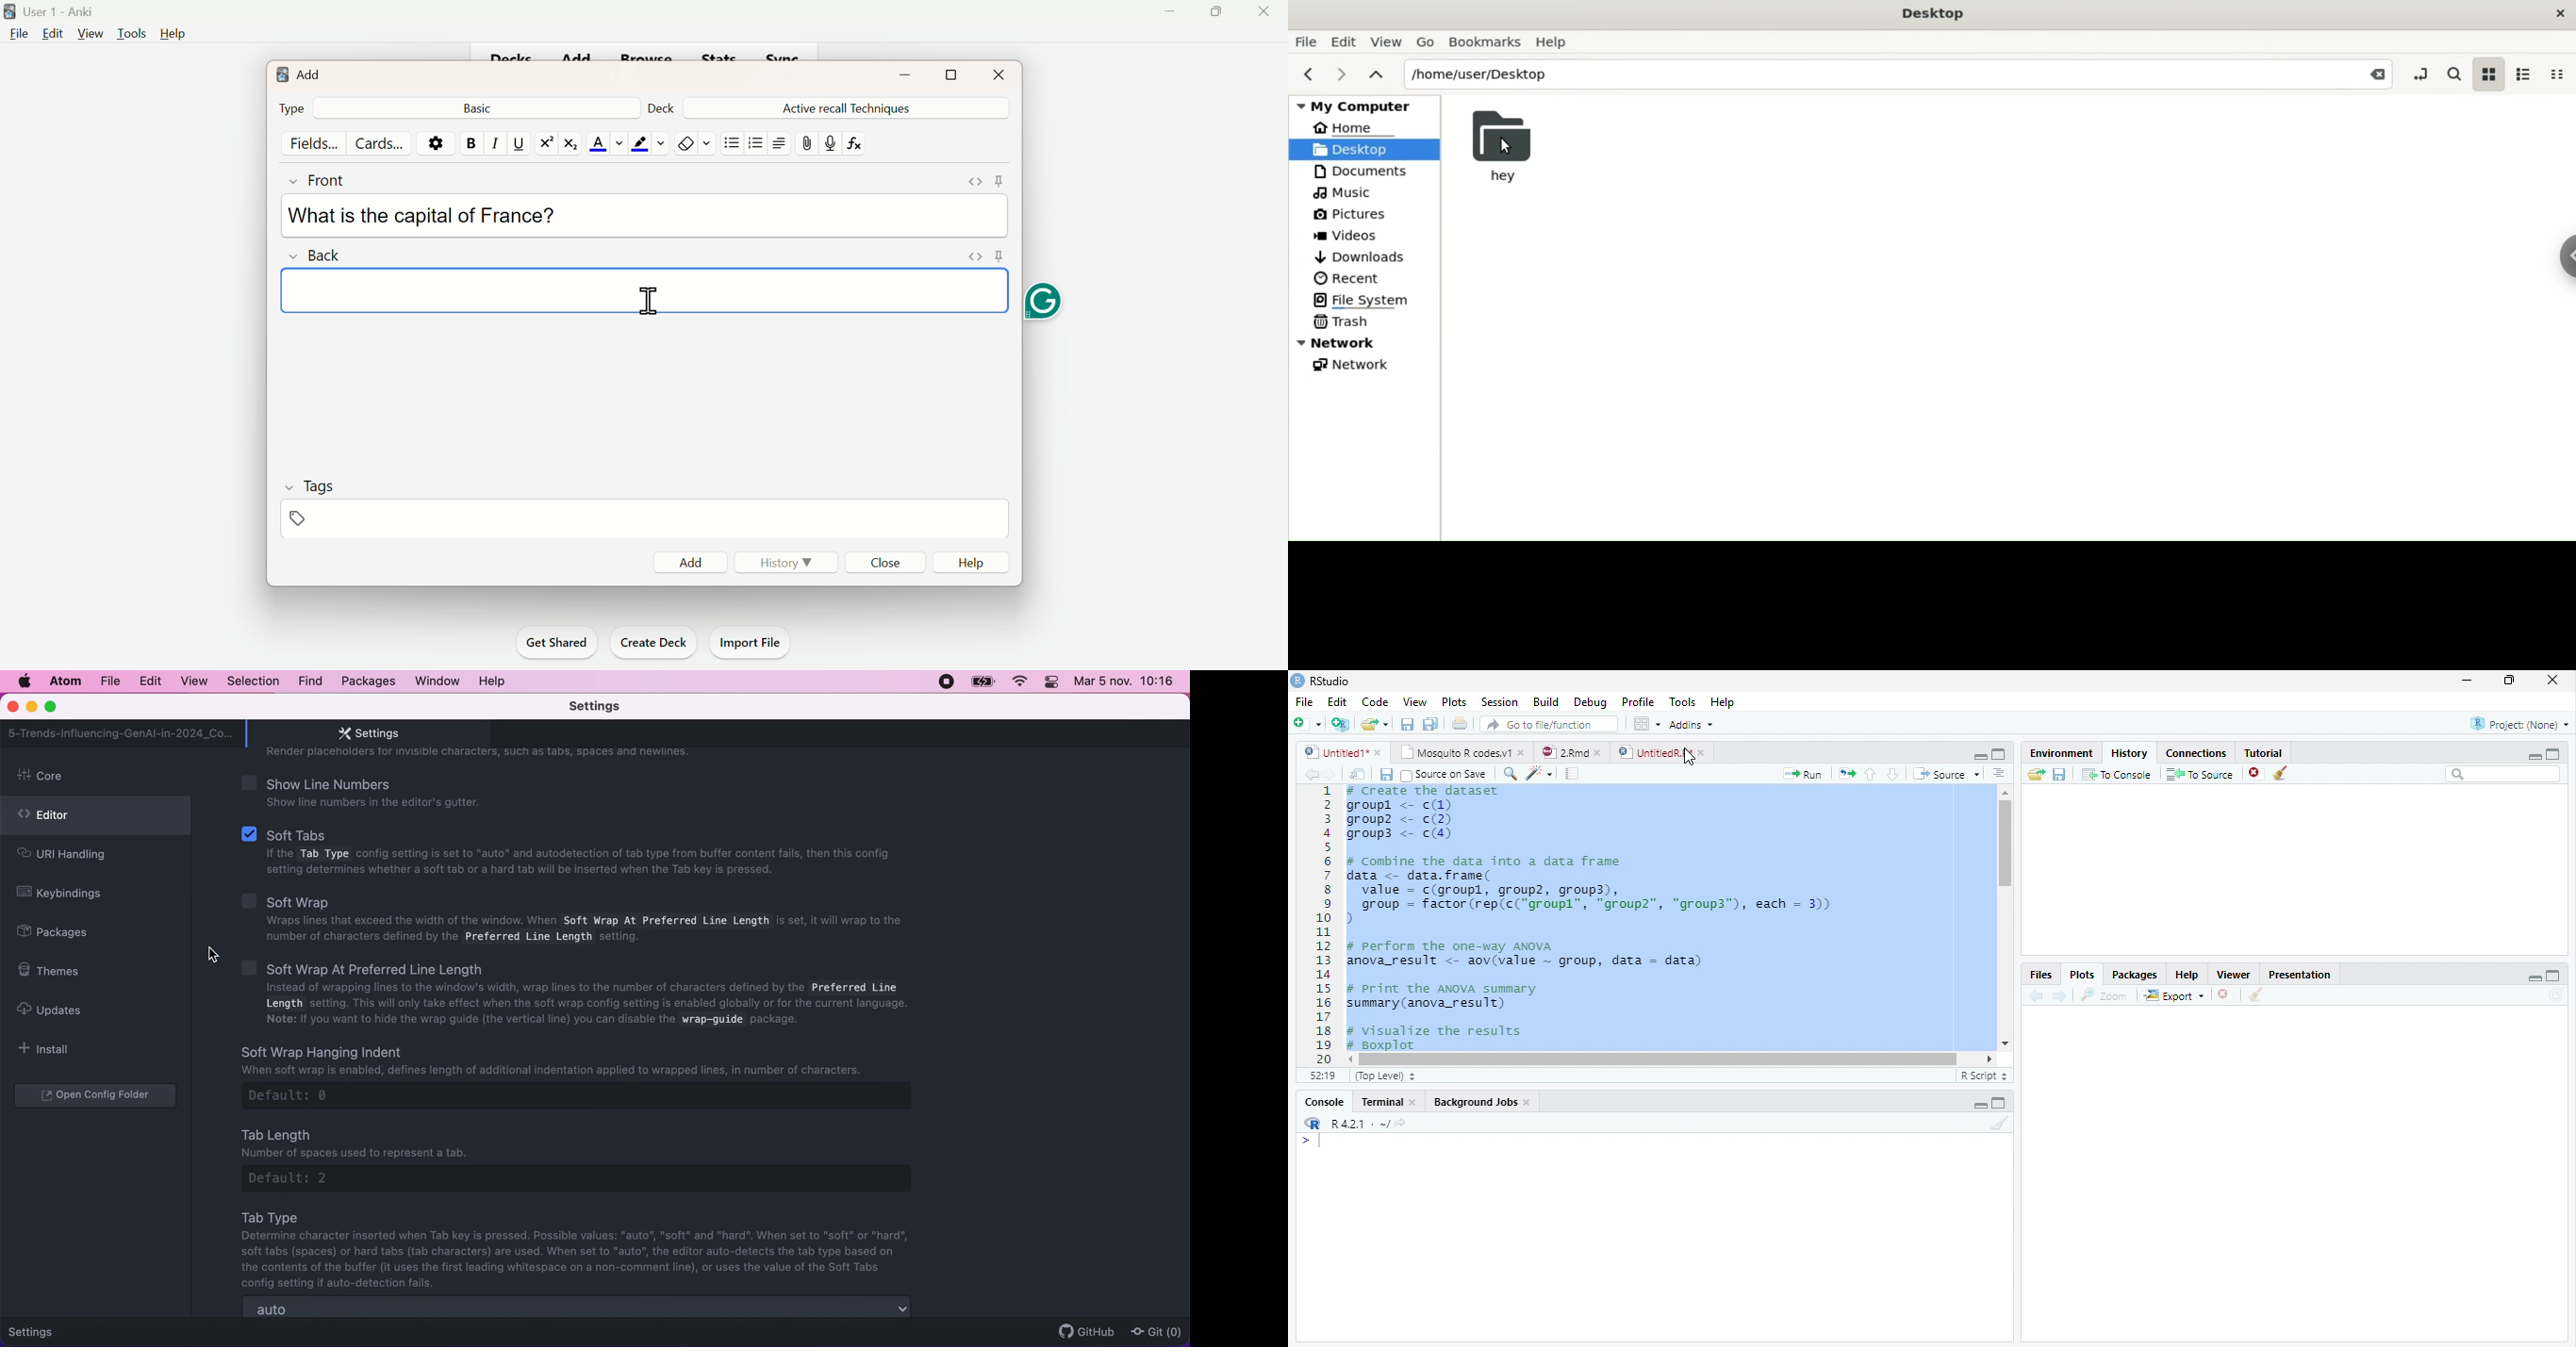 This screenshot has width=2576, height=1372. Describe the element at coordinates (2236, 974) in the screenshot. I see `Viewer` at that location.